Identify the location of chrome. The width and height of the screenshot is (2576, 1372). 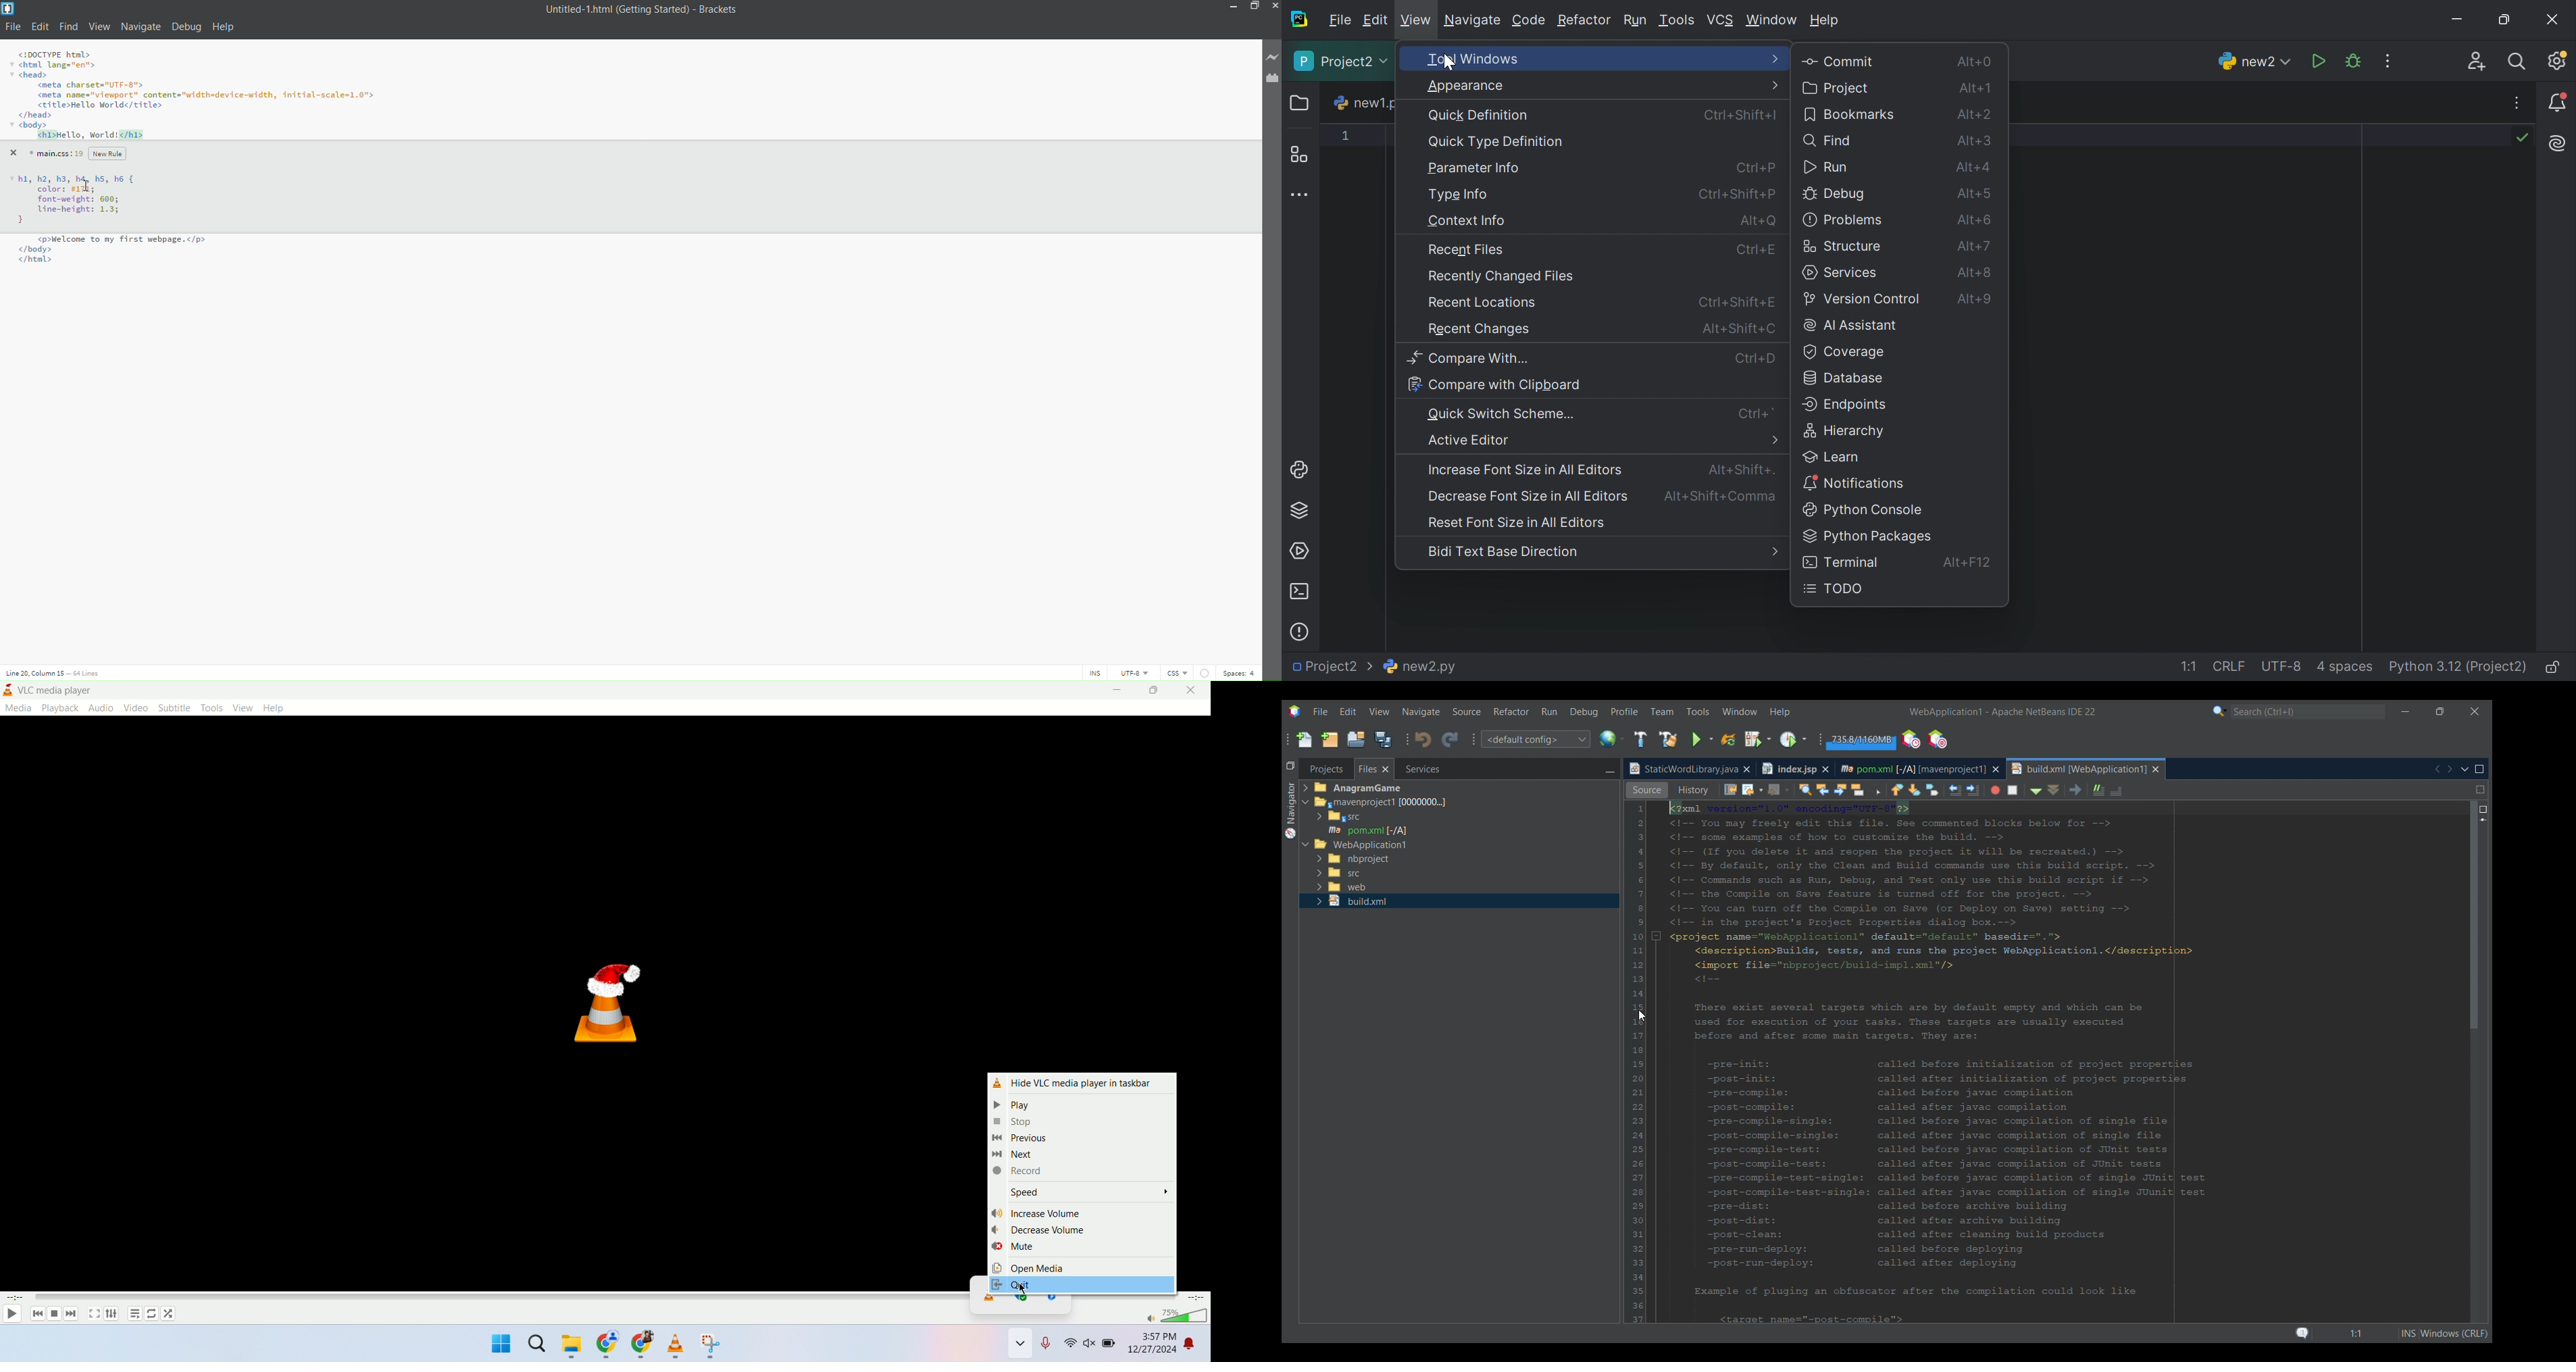
(641, 1347).